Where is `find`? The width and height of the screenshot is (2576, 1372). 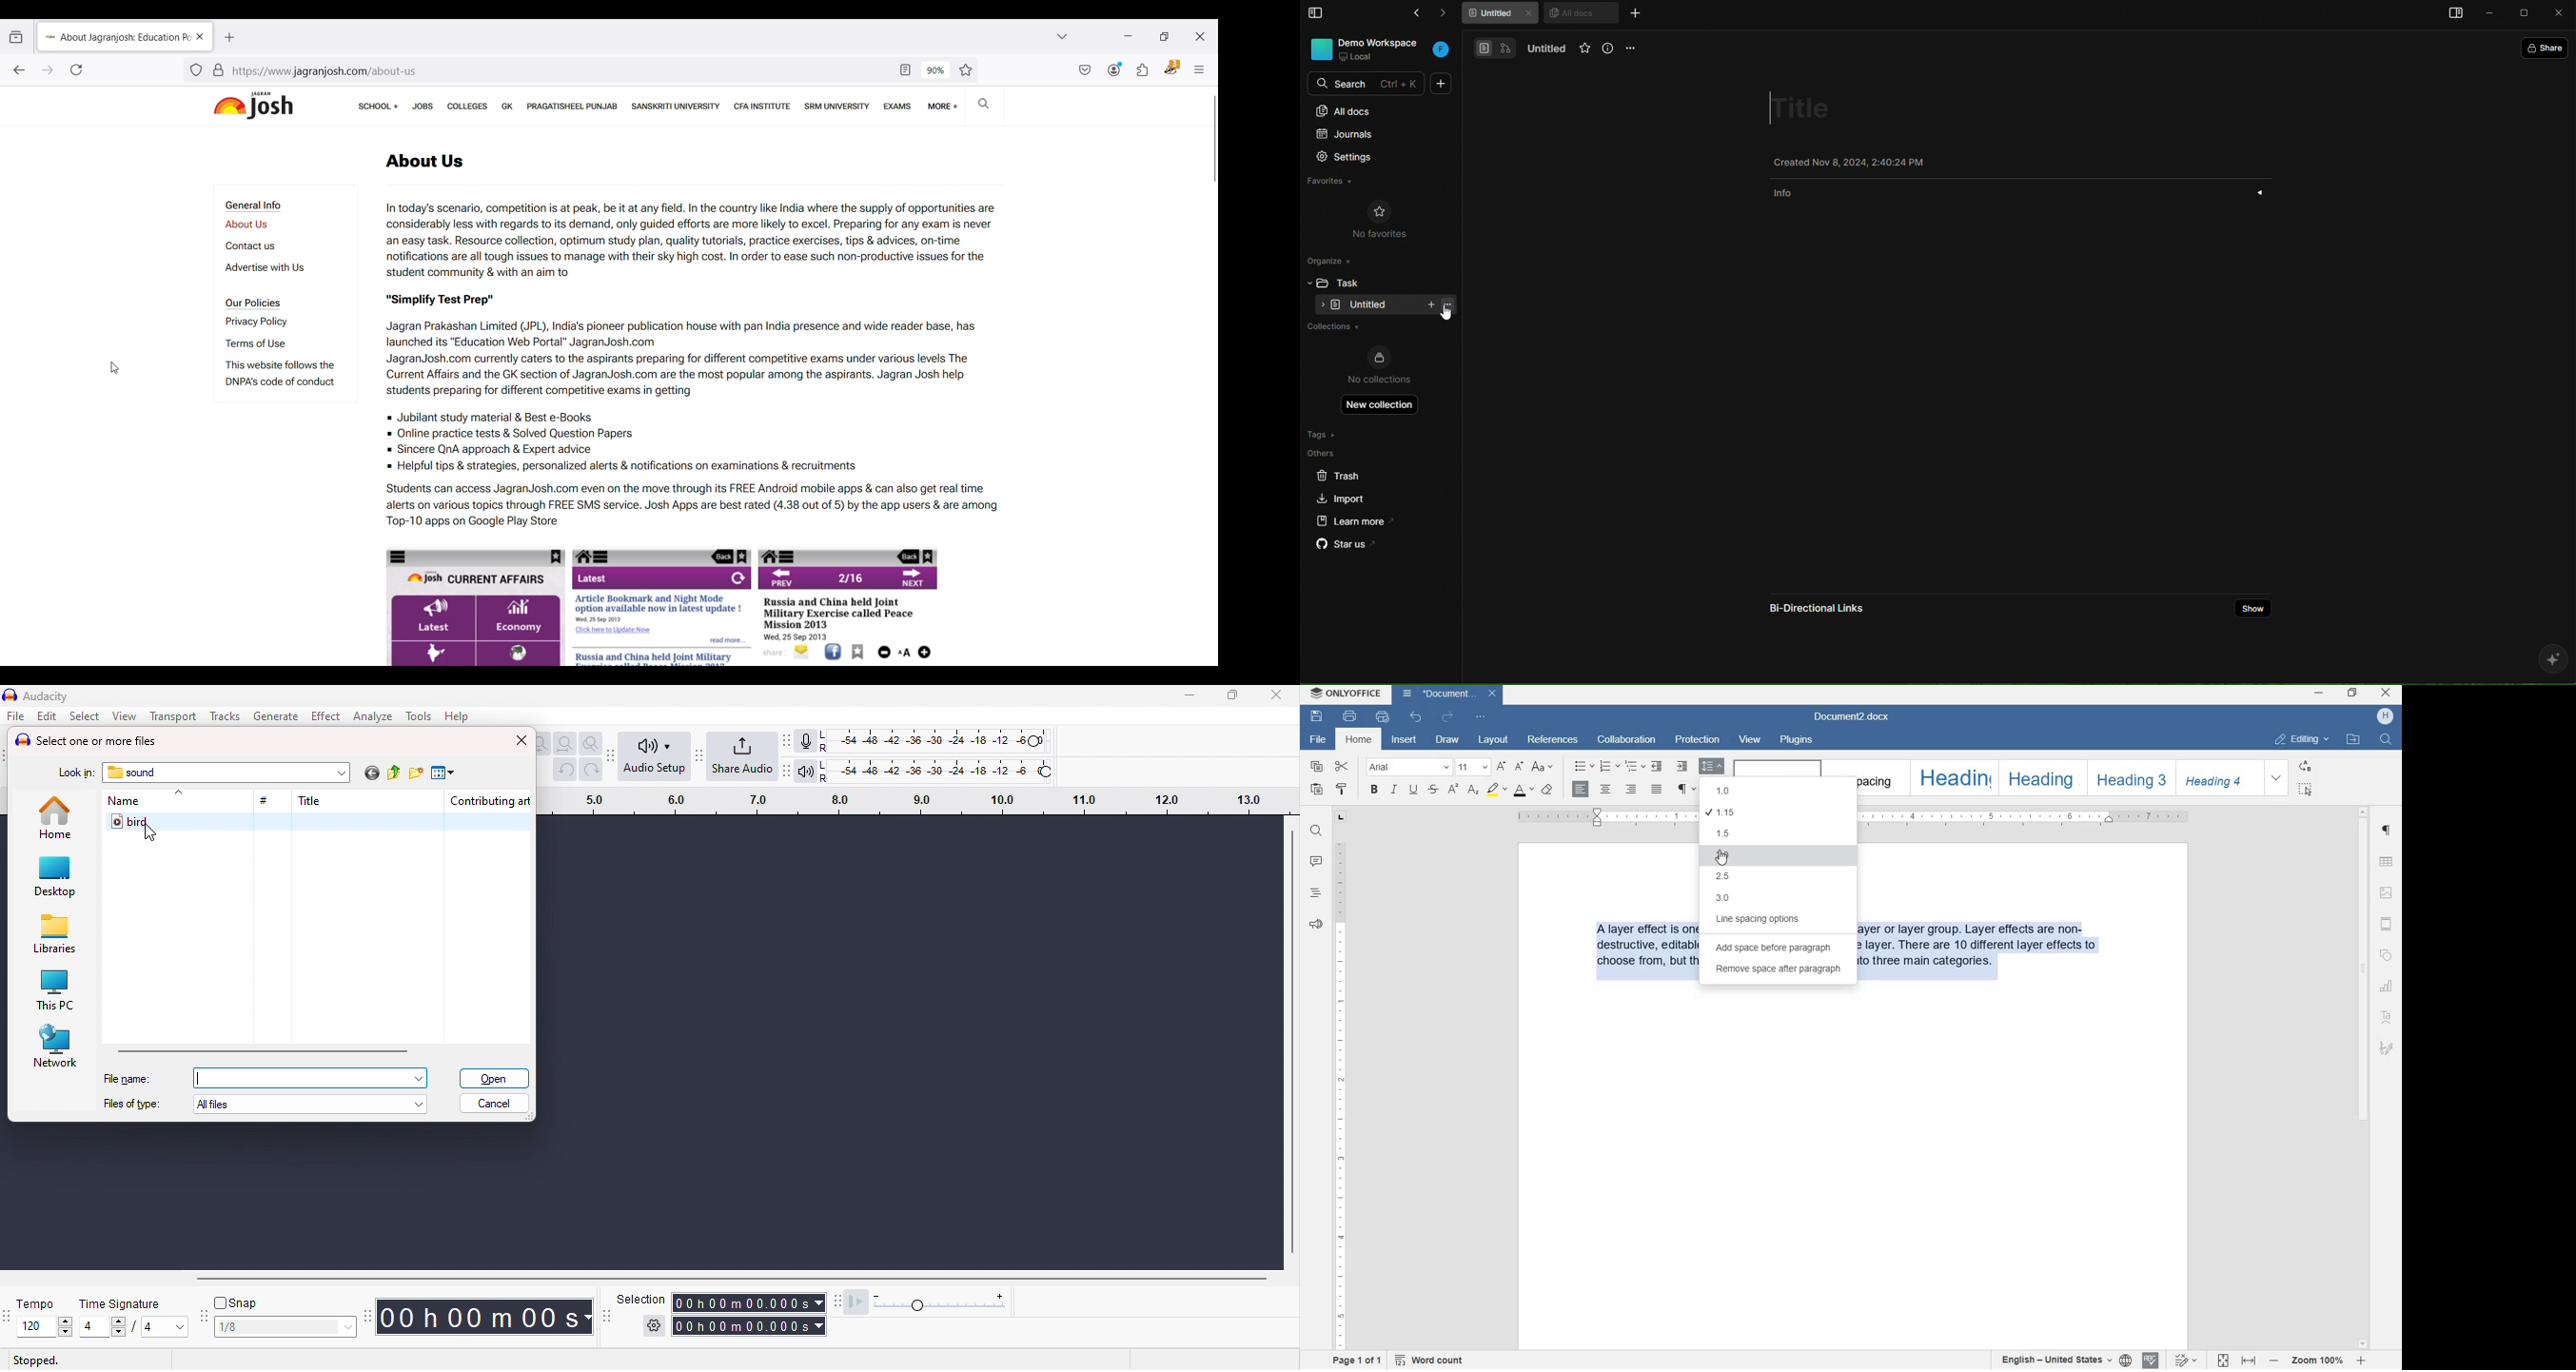 find is located at coordinates (1316, 830).